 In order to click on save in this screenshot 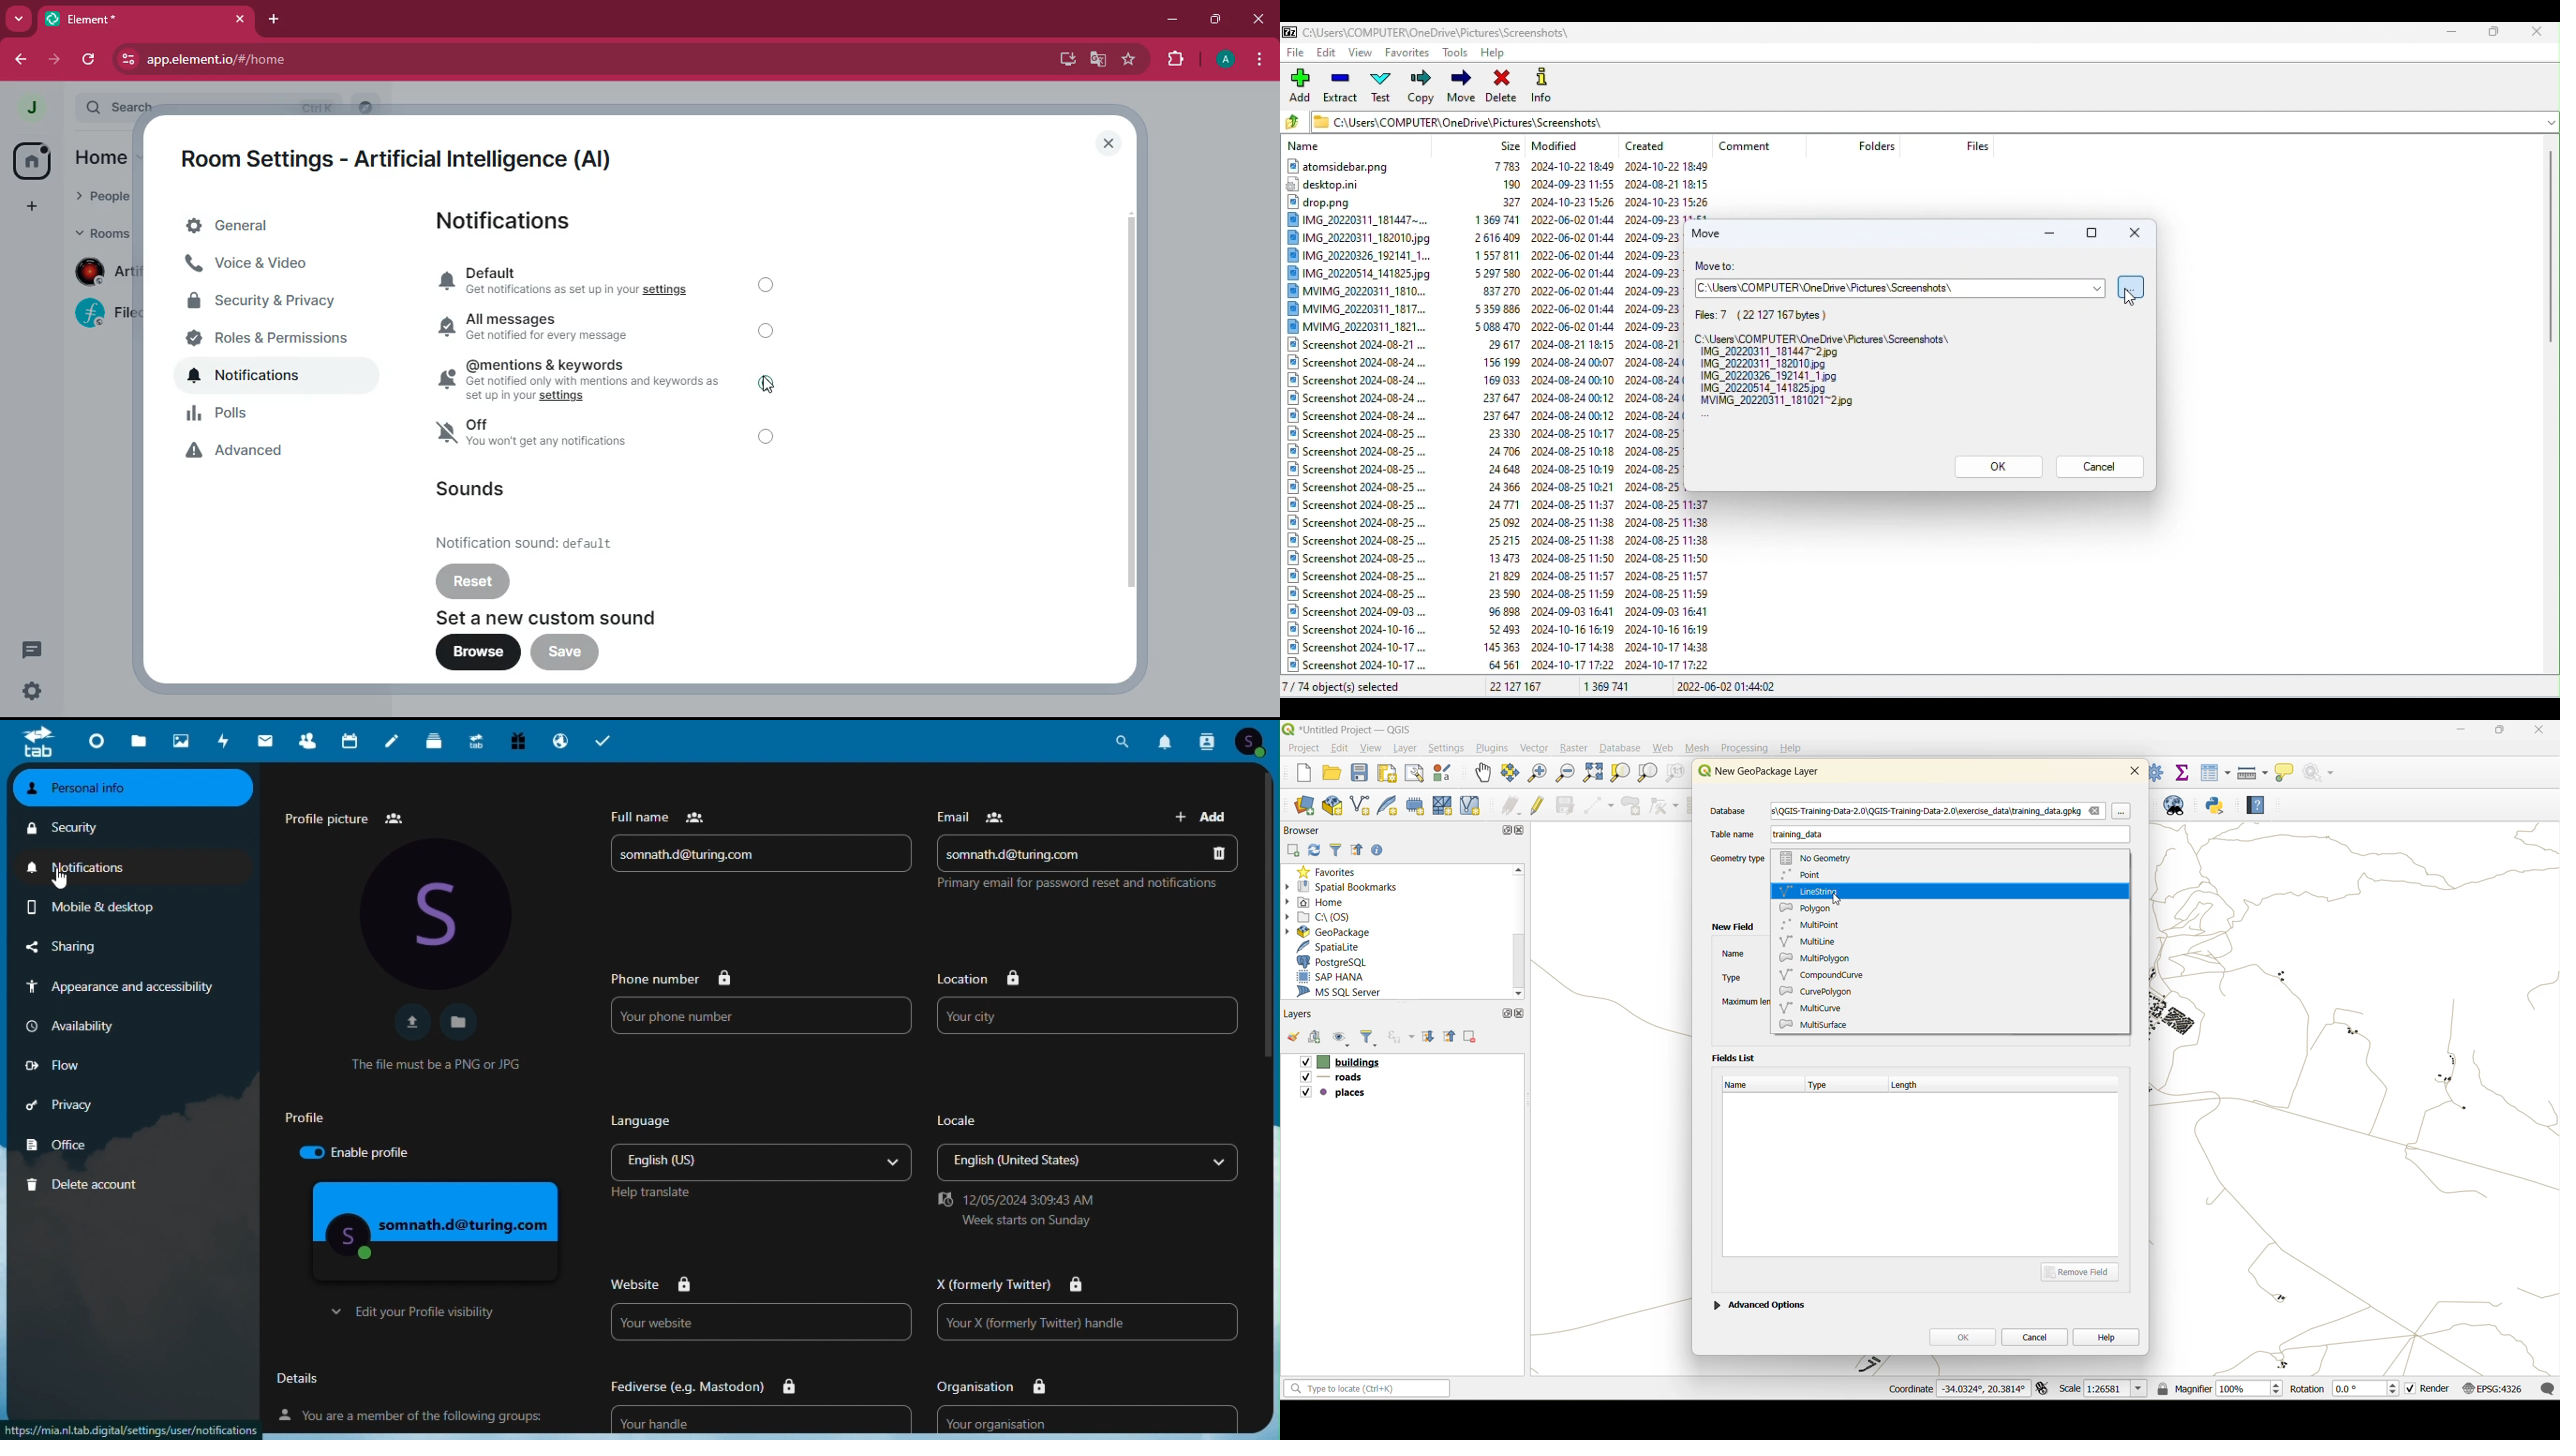, I will do `click(566, 653)`.